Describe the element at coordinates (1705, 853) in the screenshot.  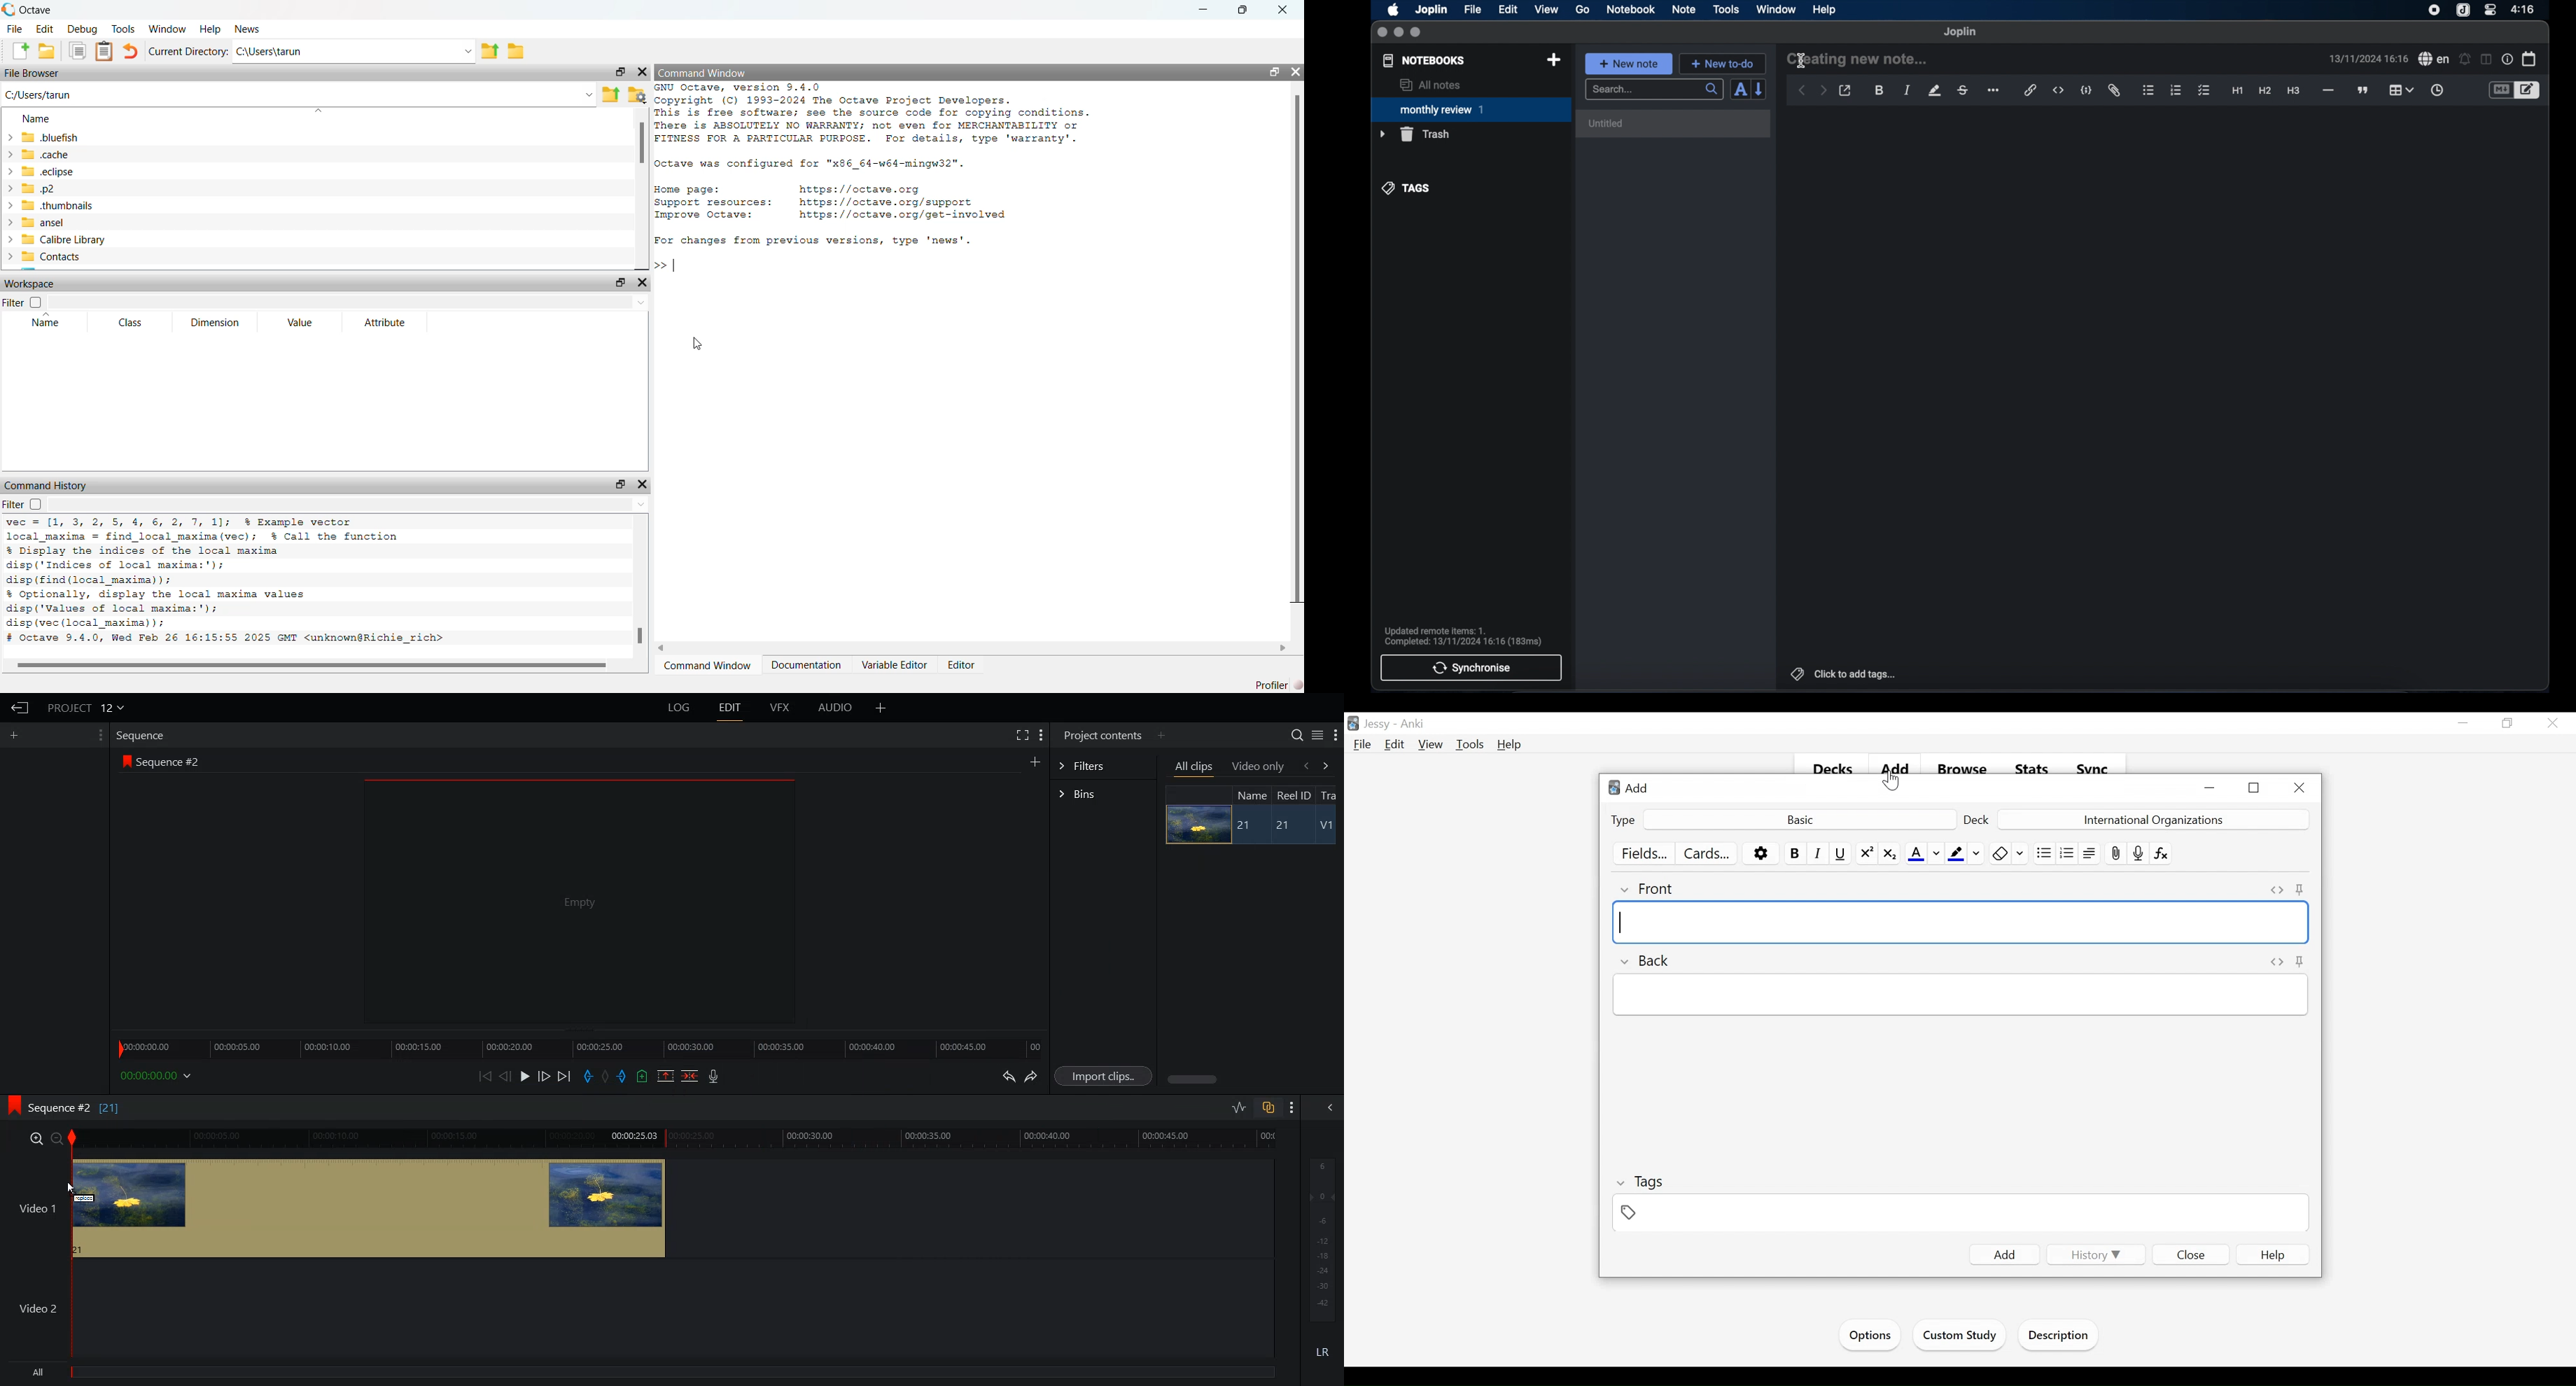
I see `Cards` at that location.